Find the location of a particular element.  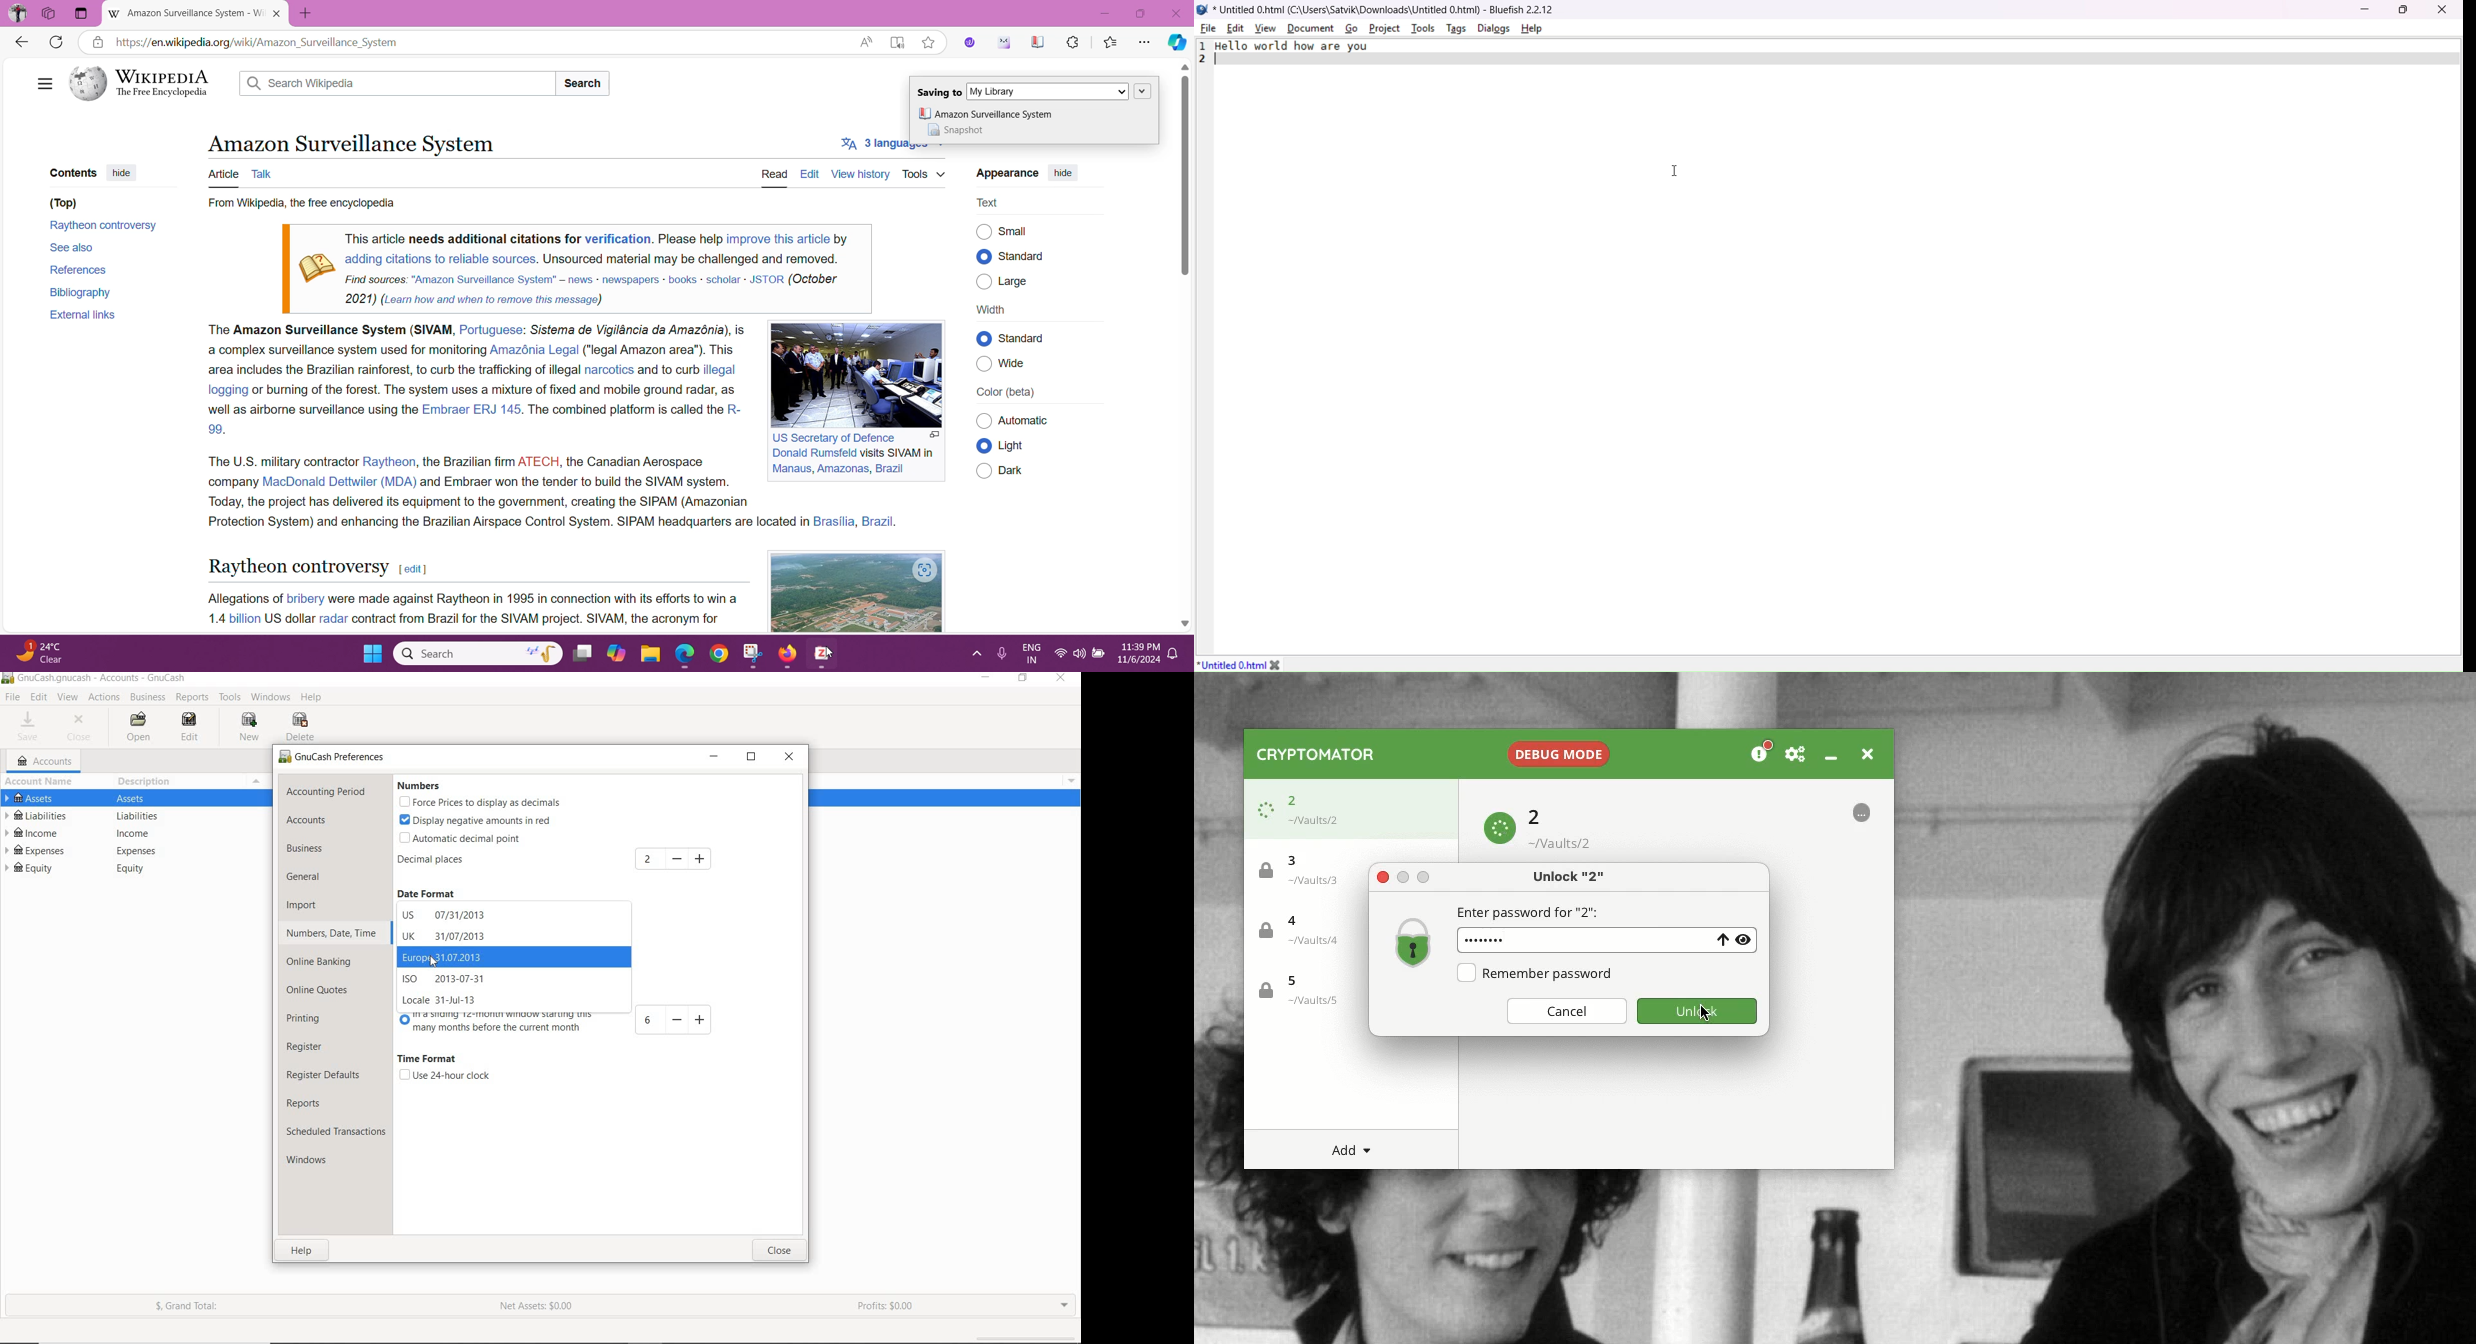

= Em 1
~ ' 1 ©) Wide is located at coordinates (1018, 366).